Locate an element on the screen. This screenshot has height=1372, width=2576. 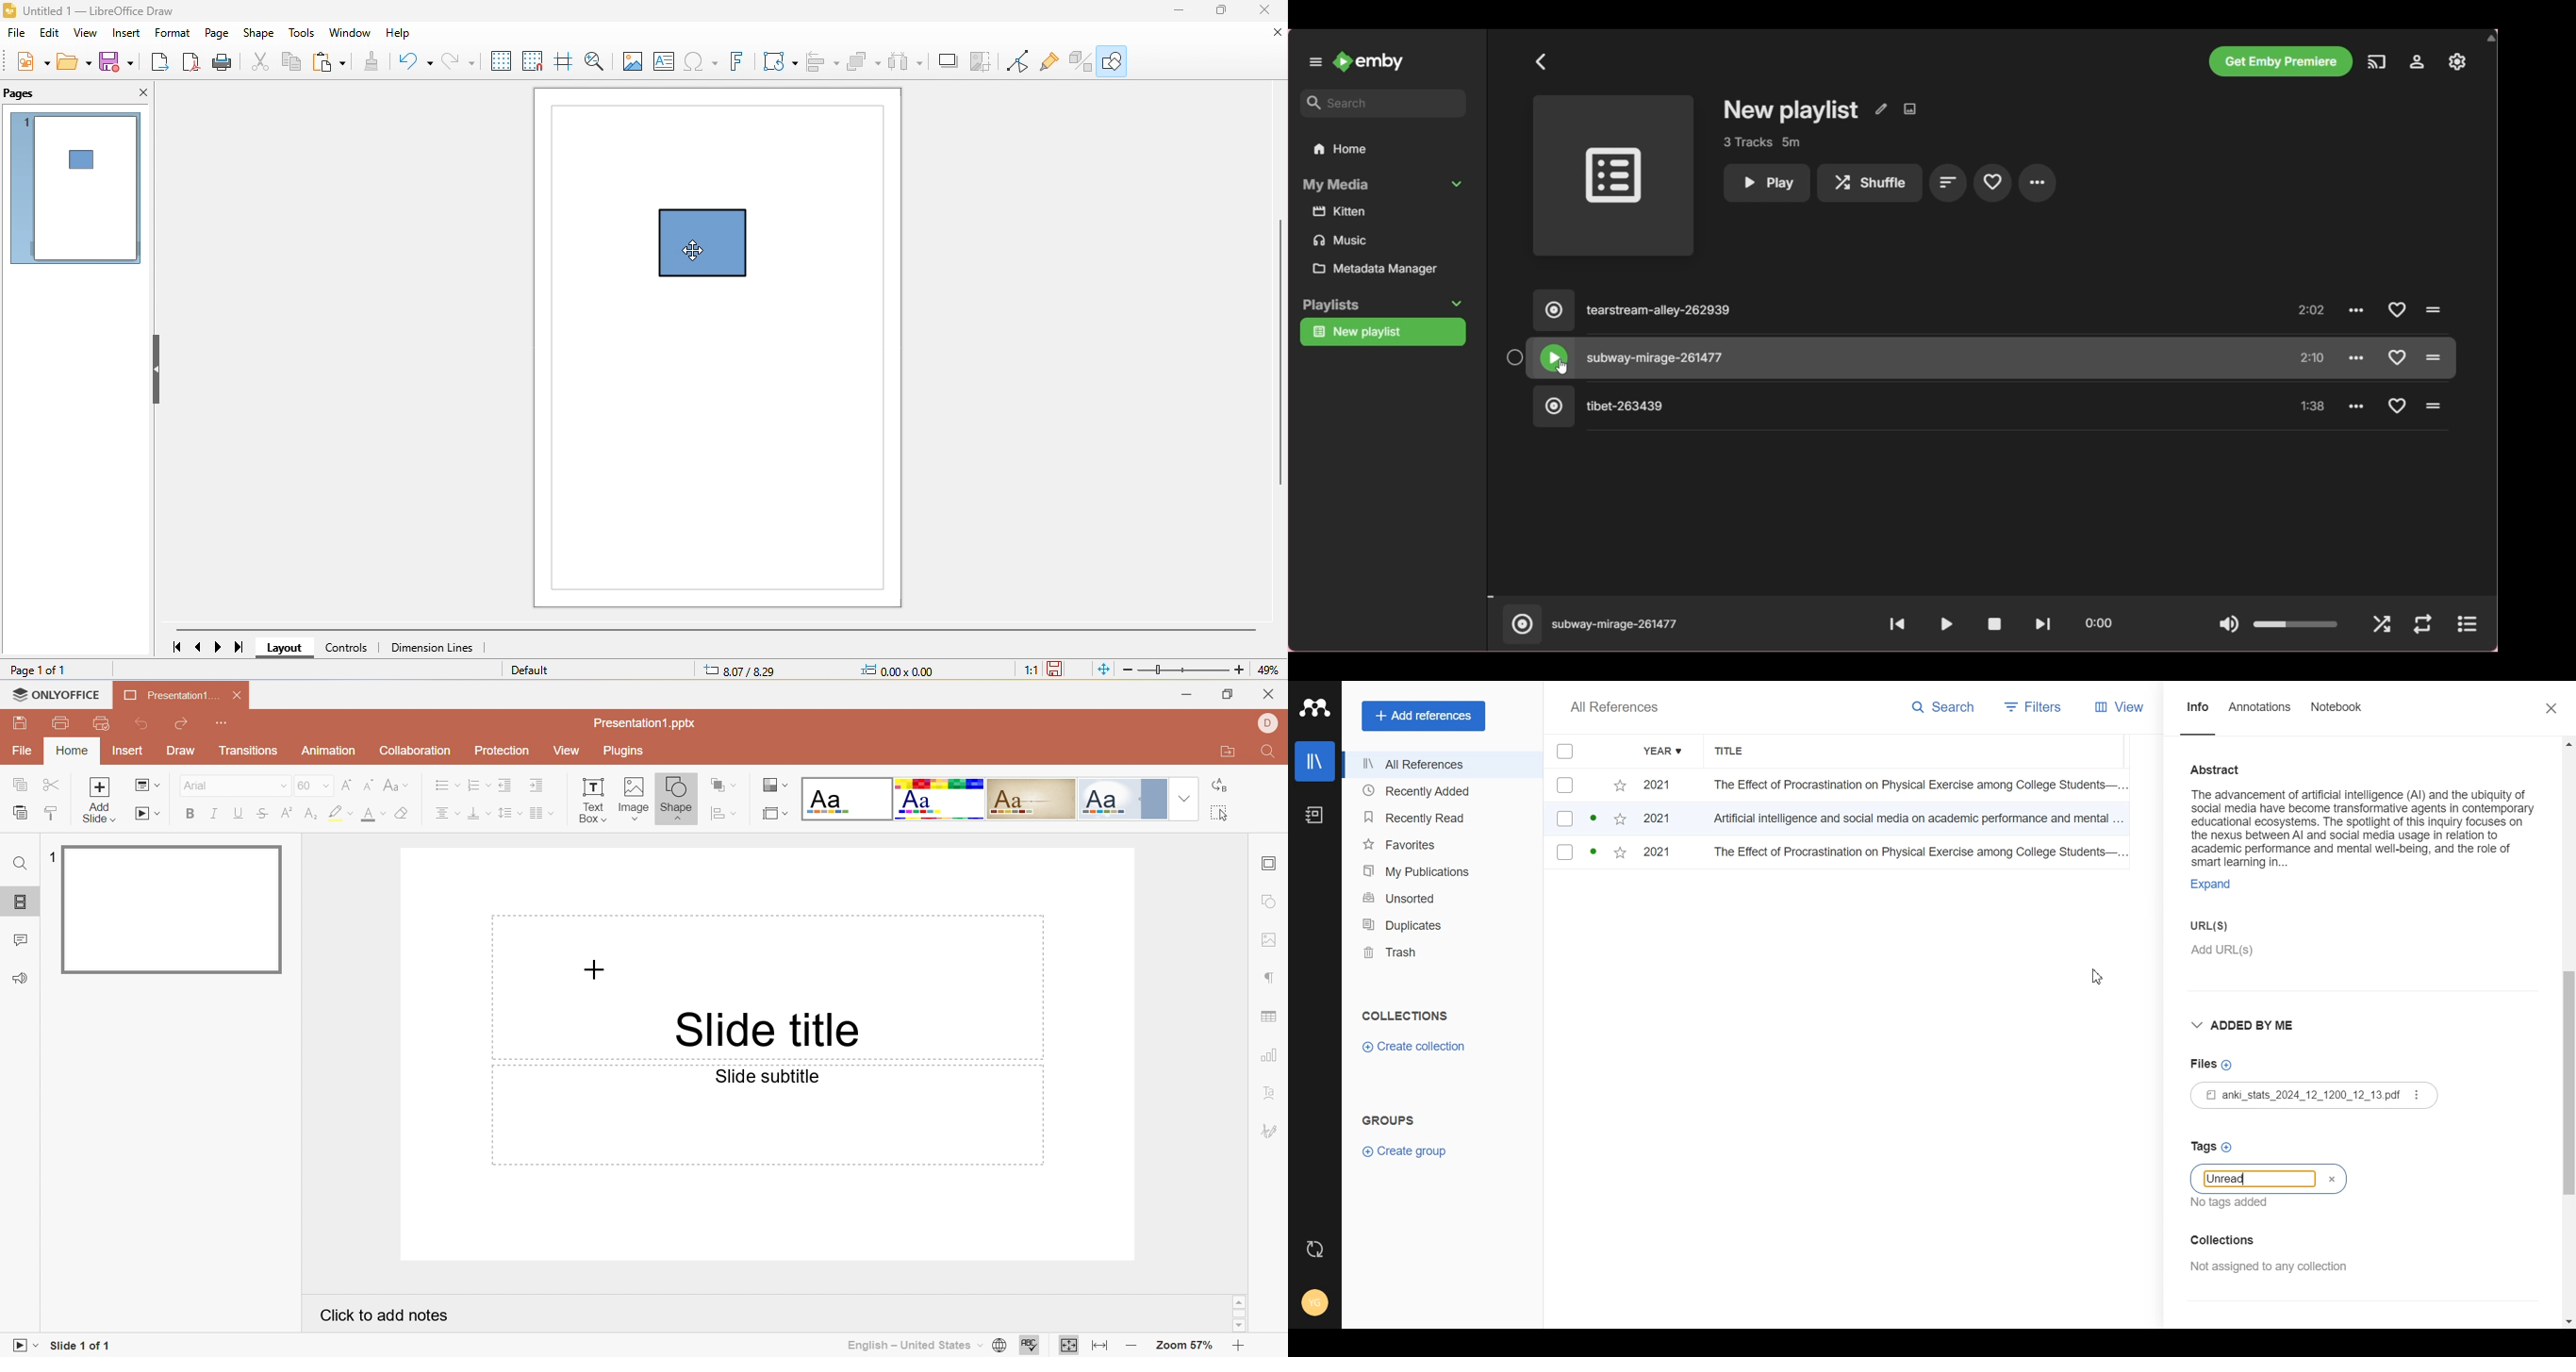
Playlist name is located at coordinates (1792, 111).